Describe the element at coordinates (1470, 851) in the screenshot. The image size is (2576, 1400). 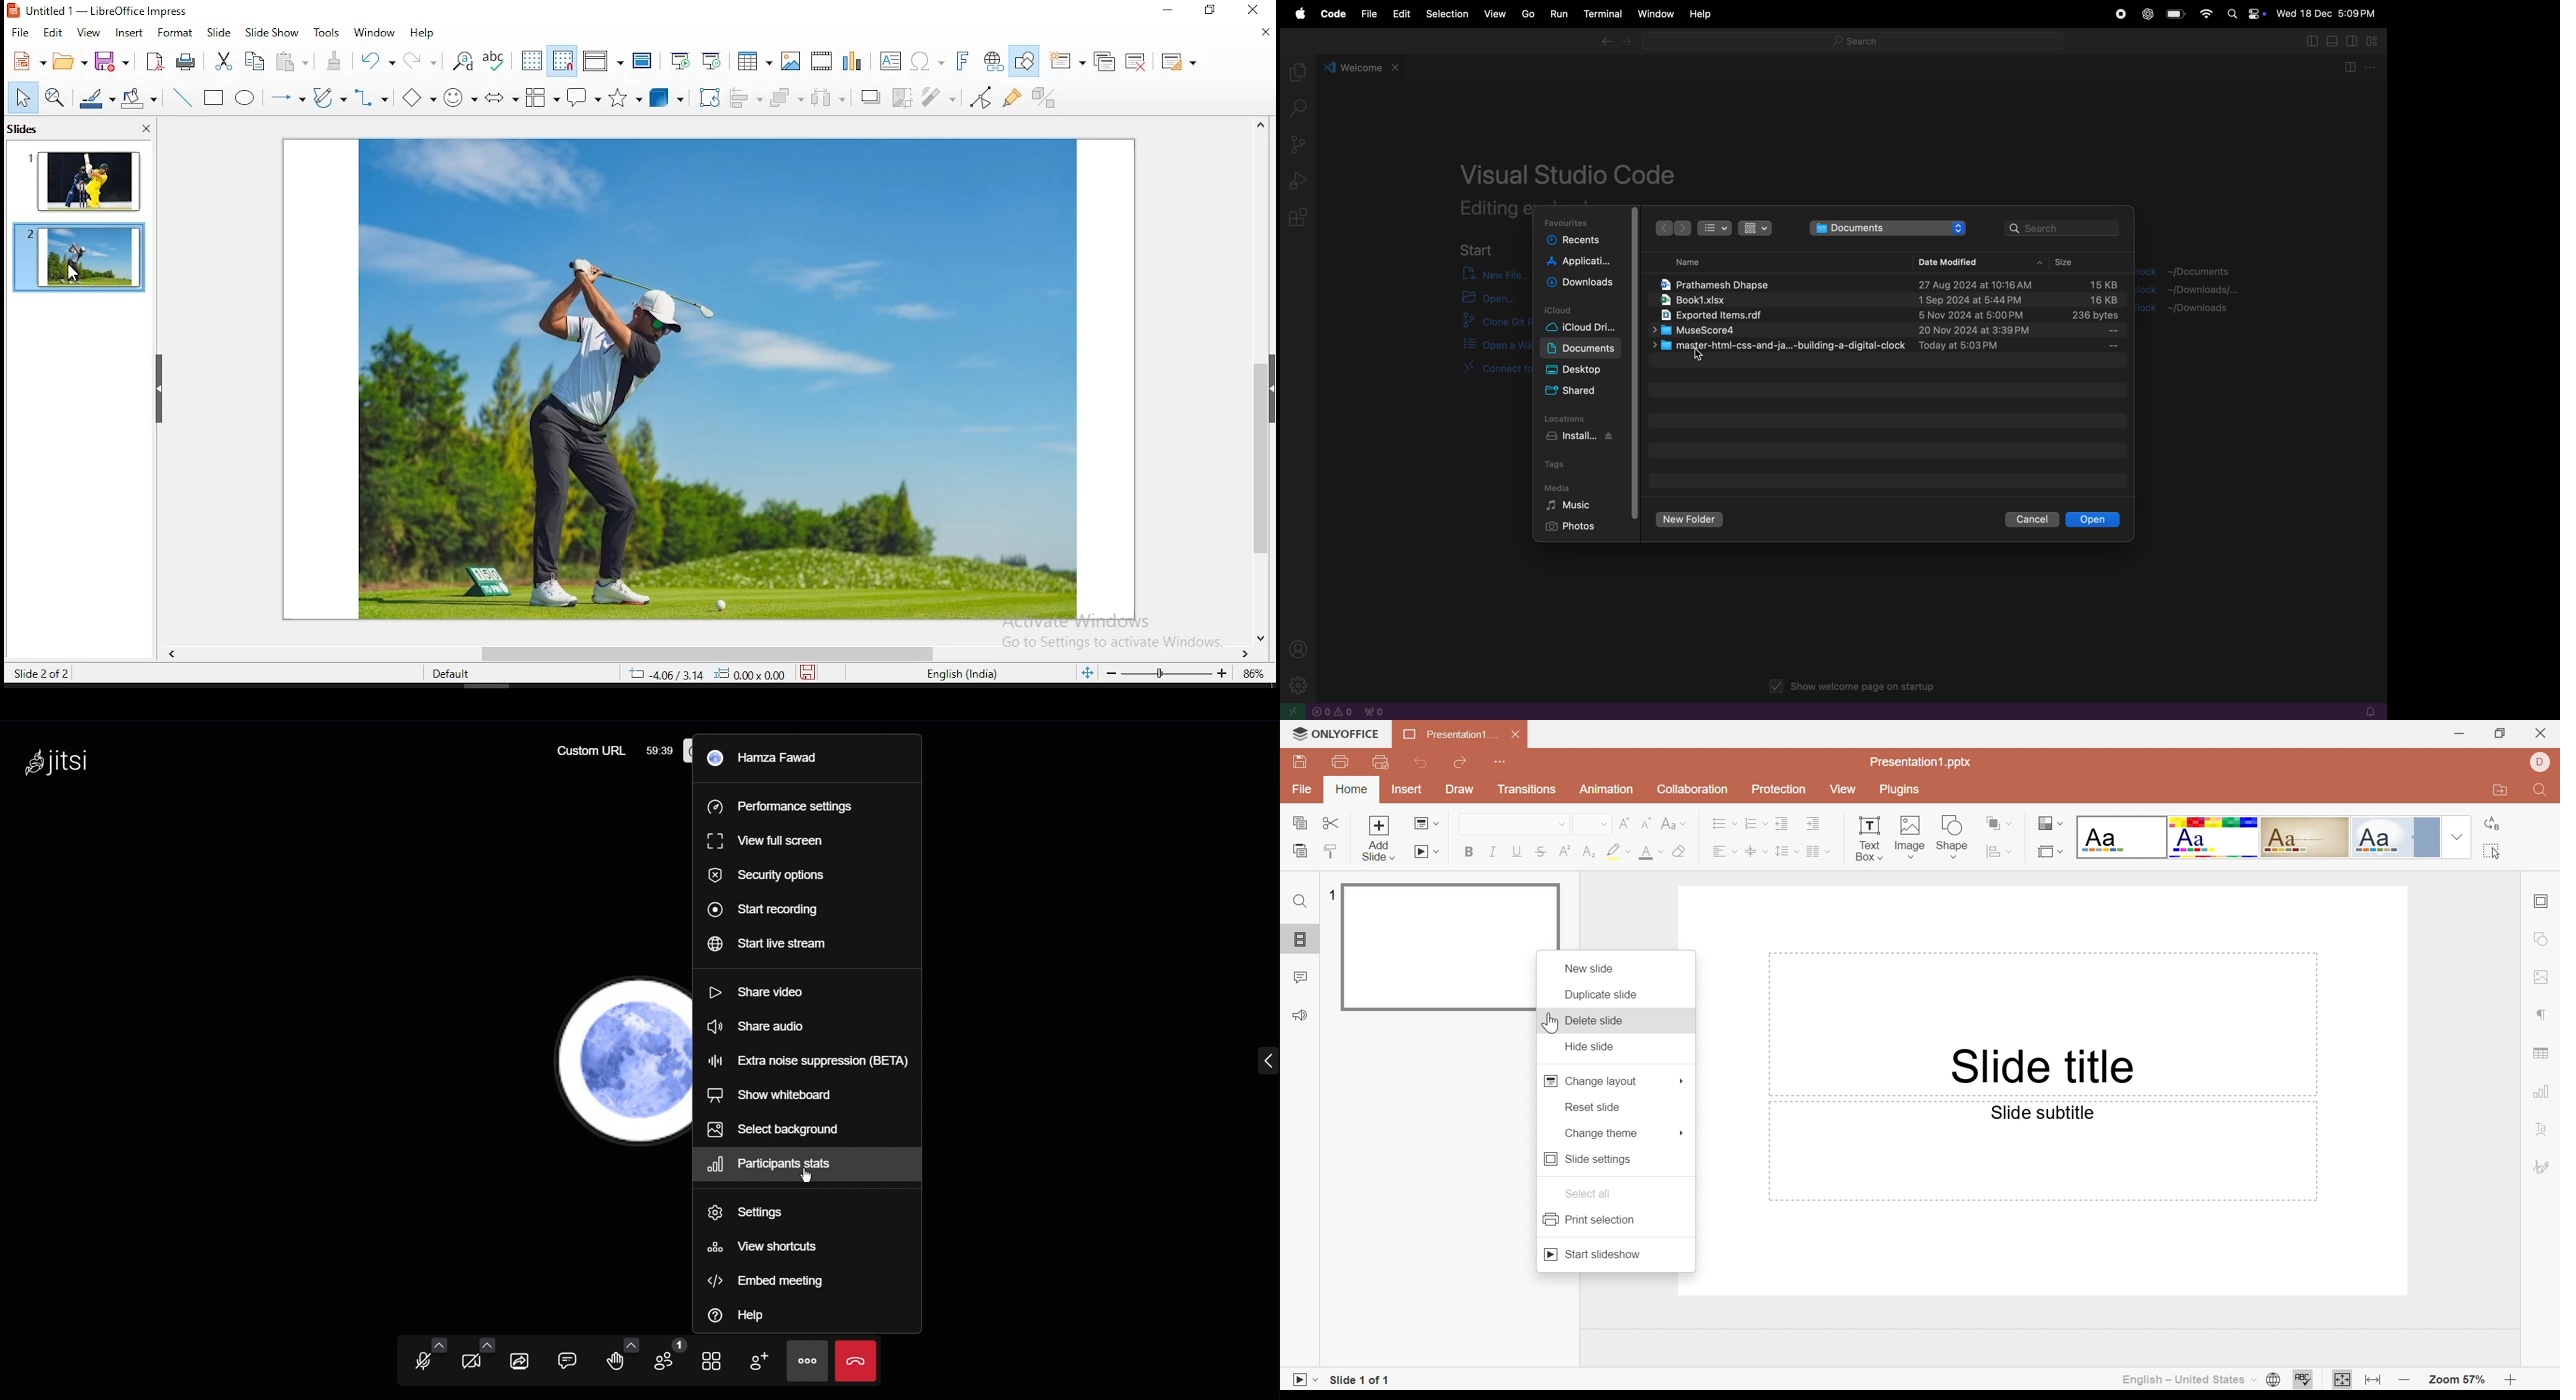
I see `Bold` at that location.